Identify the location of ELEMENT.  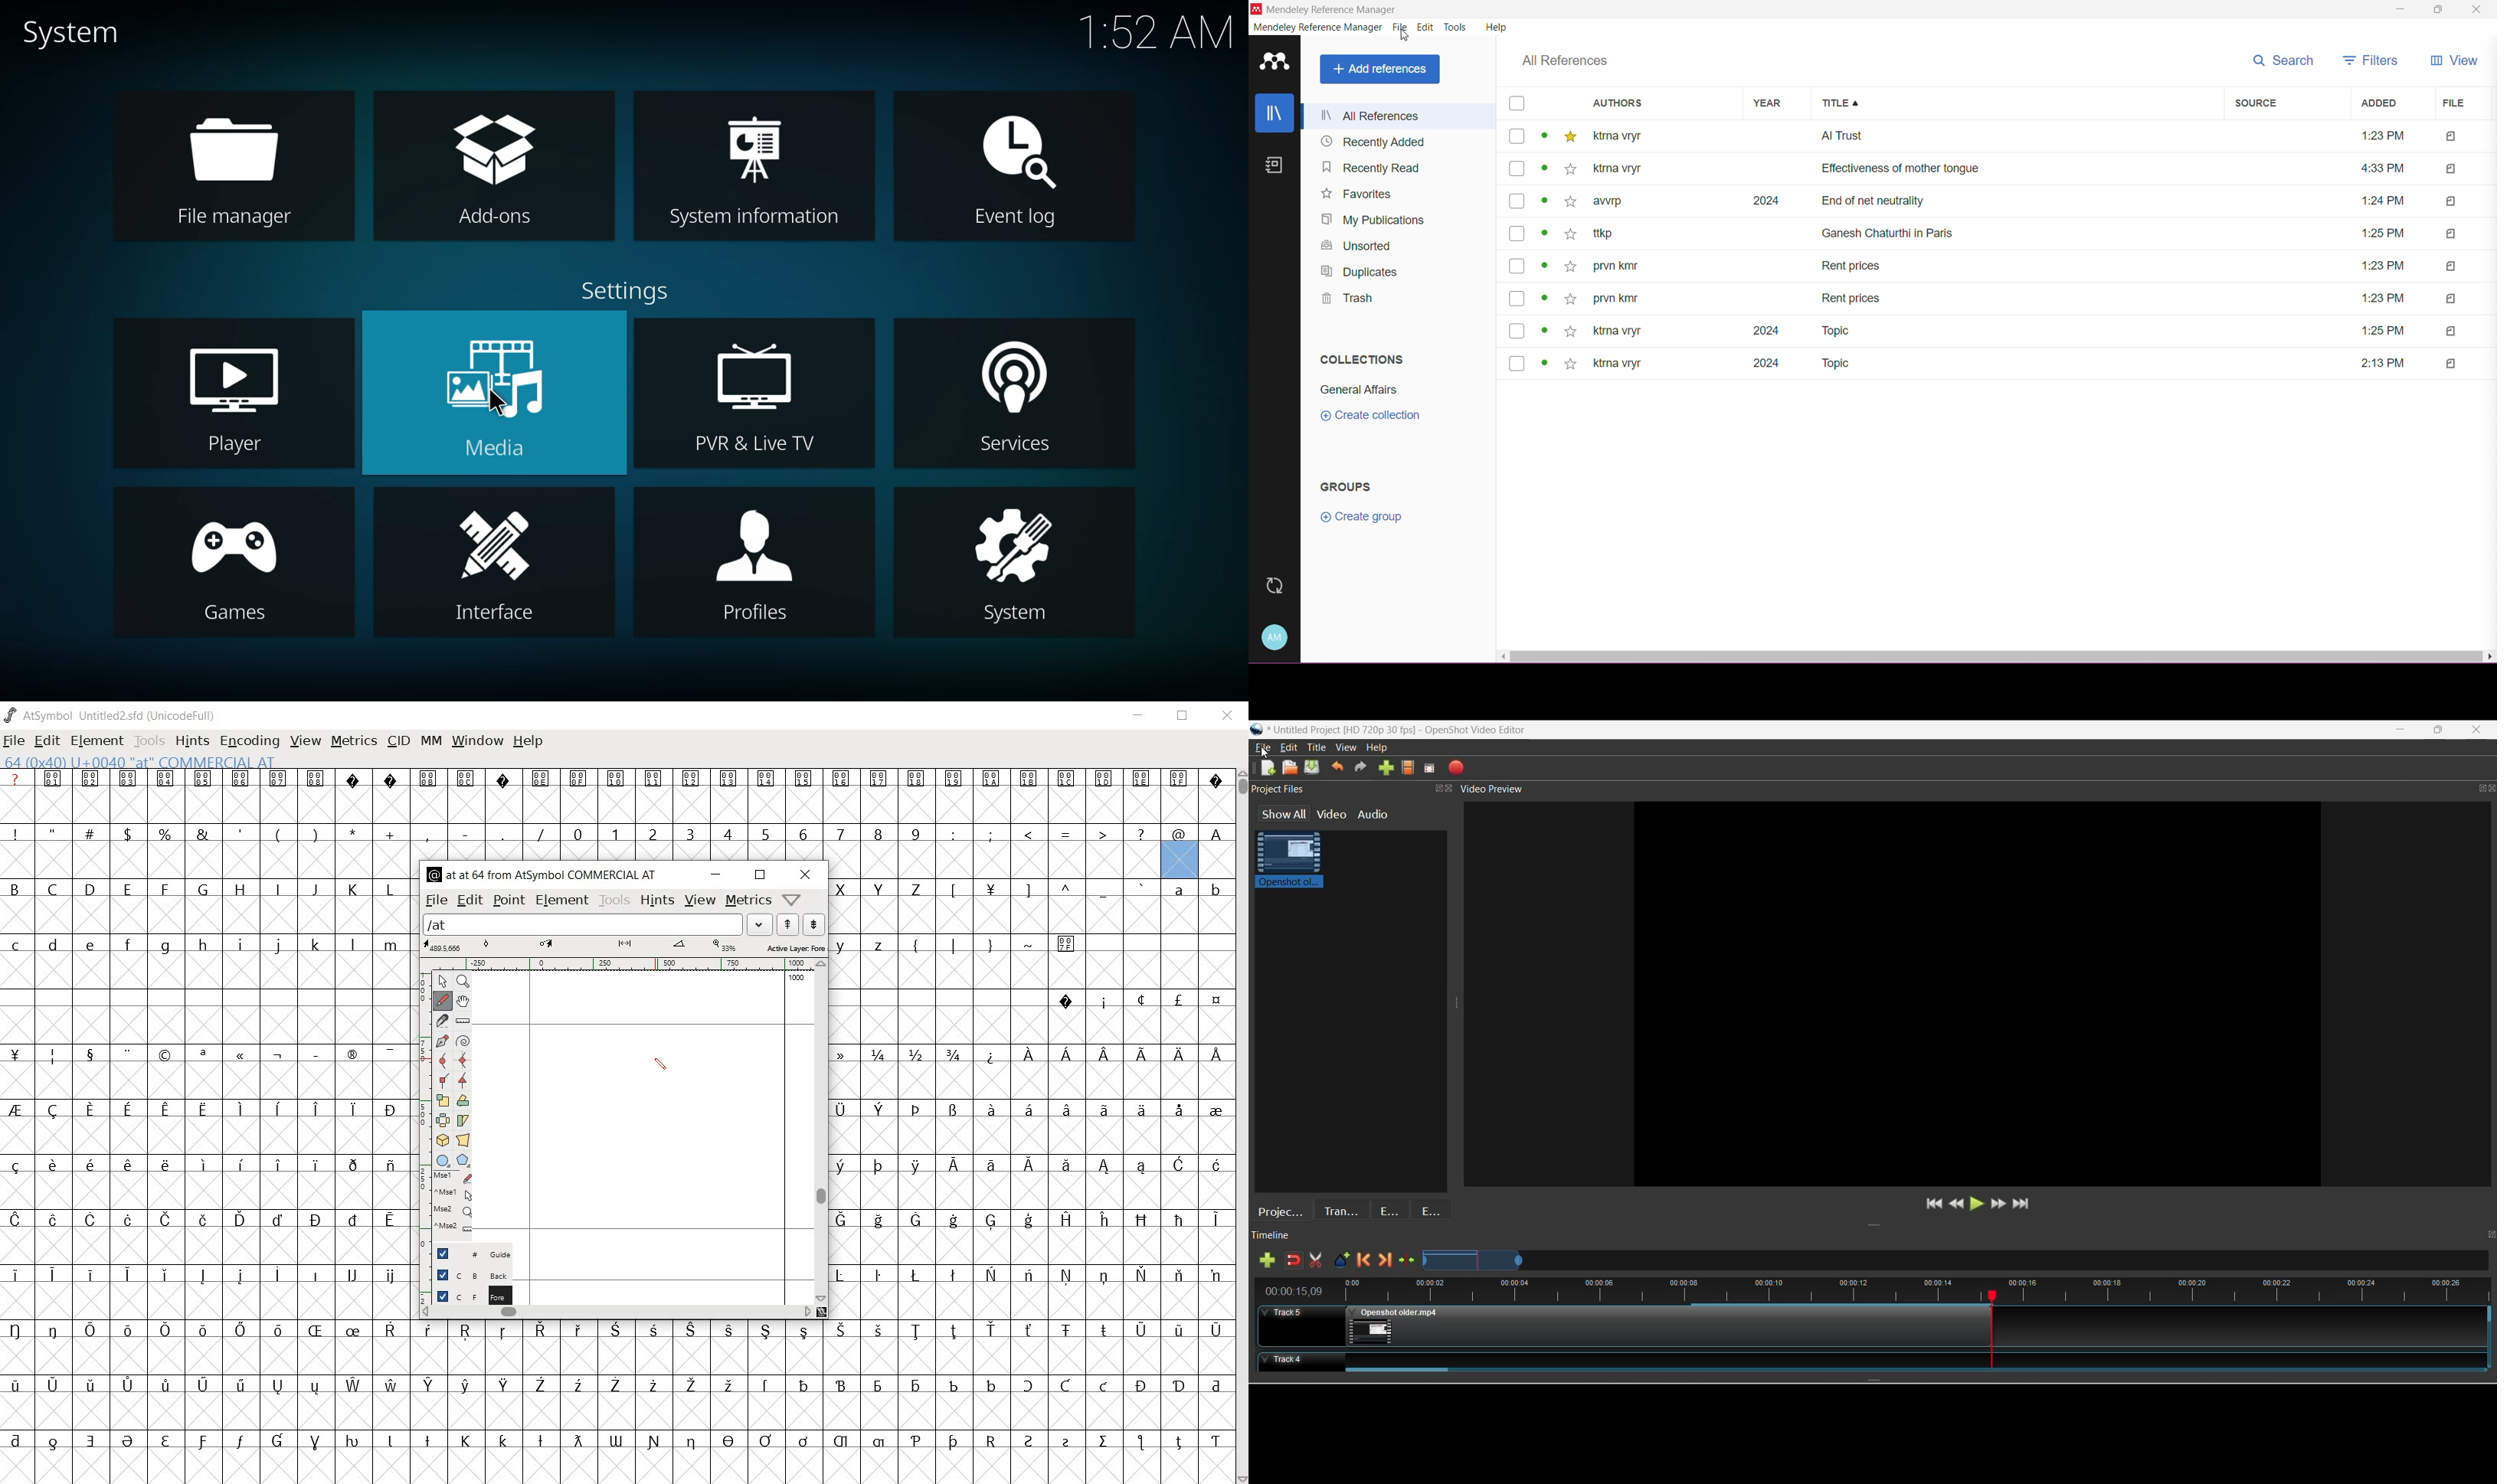
(97, 742).